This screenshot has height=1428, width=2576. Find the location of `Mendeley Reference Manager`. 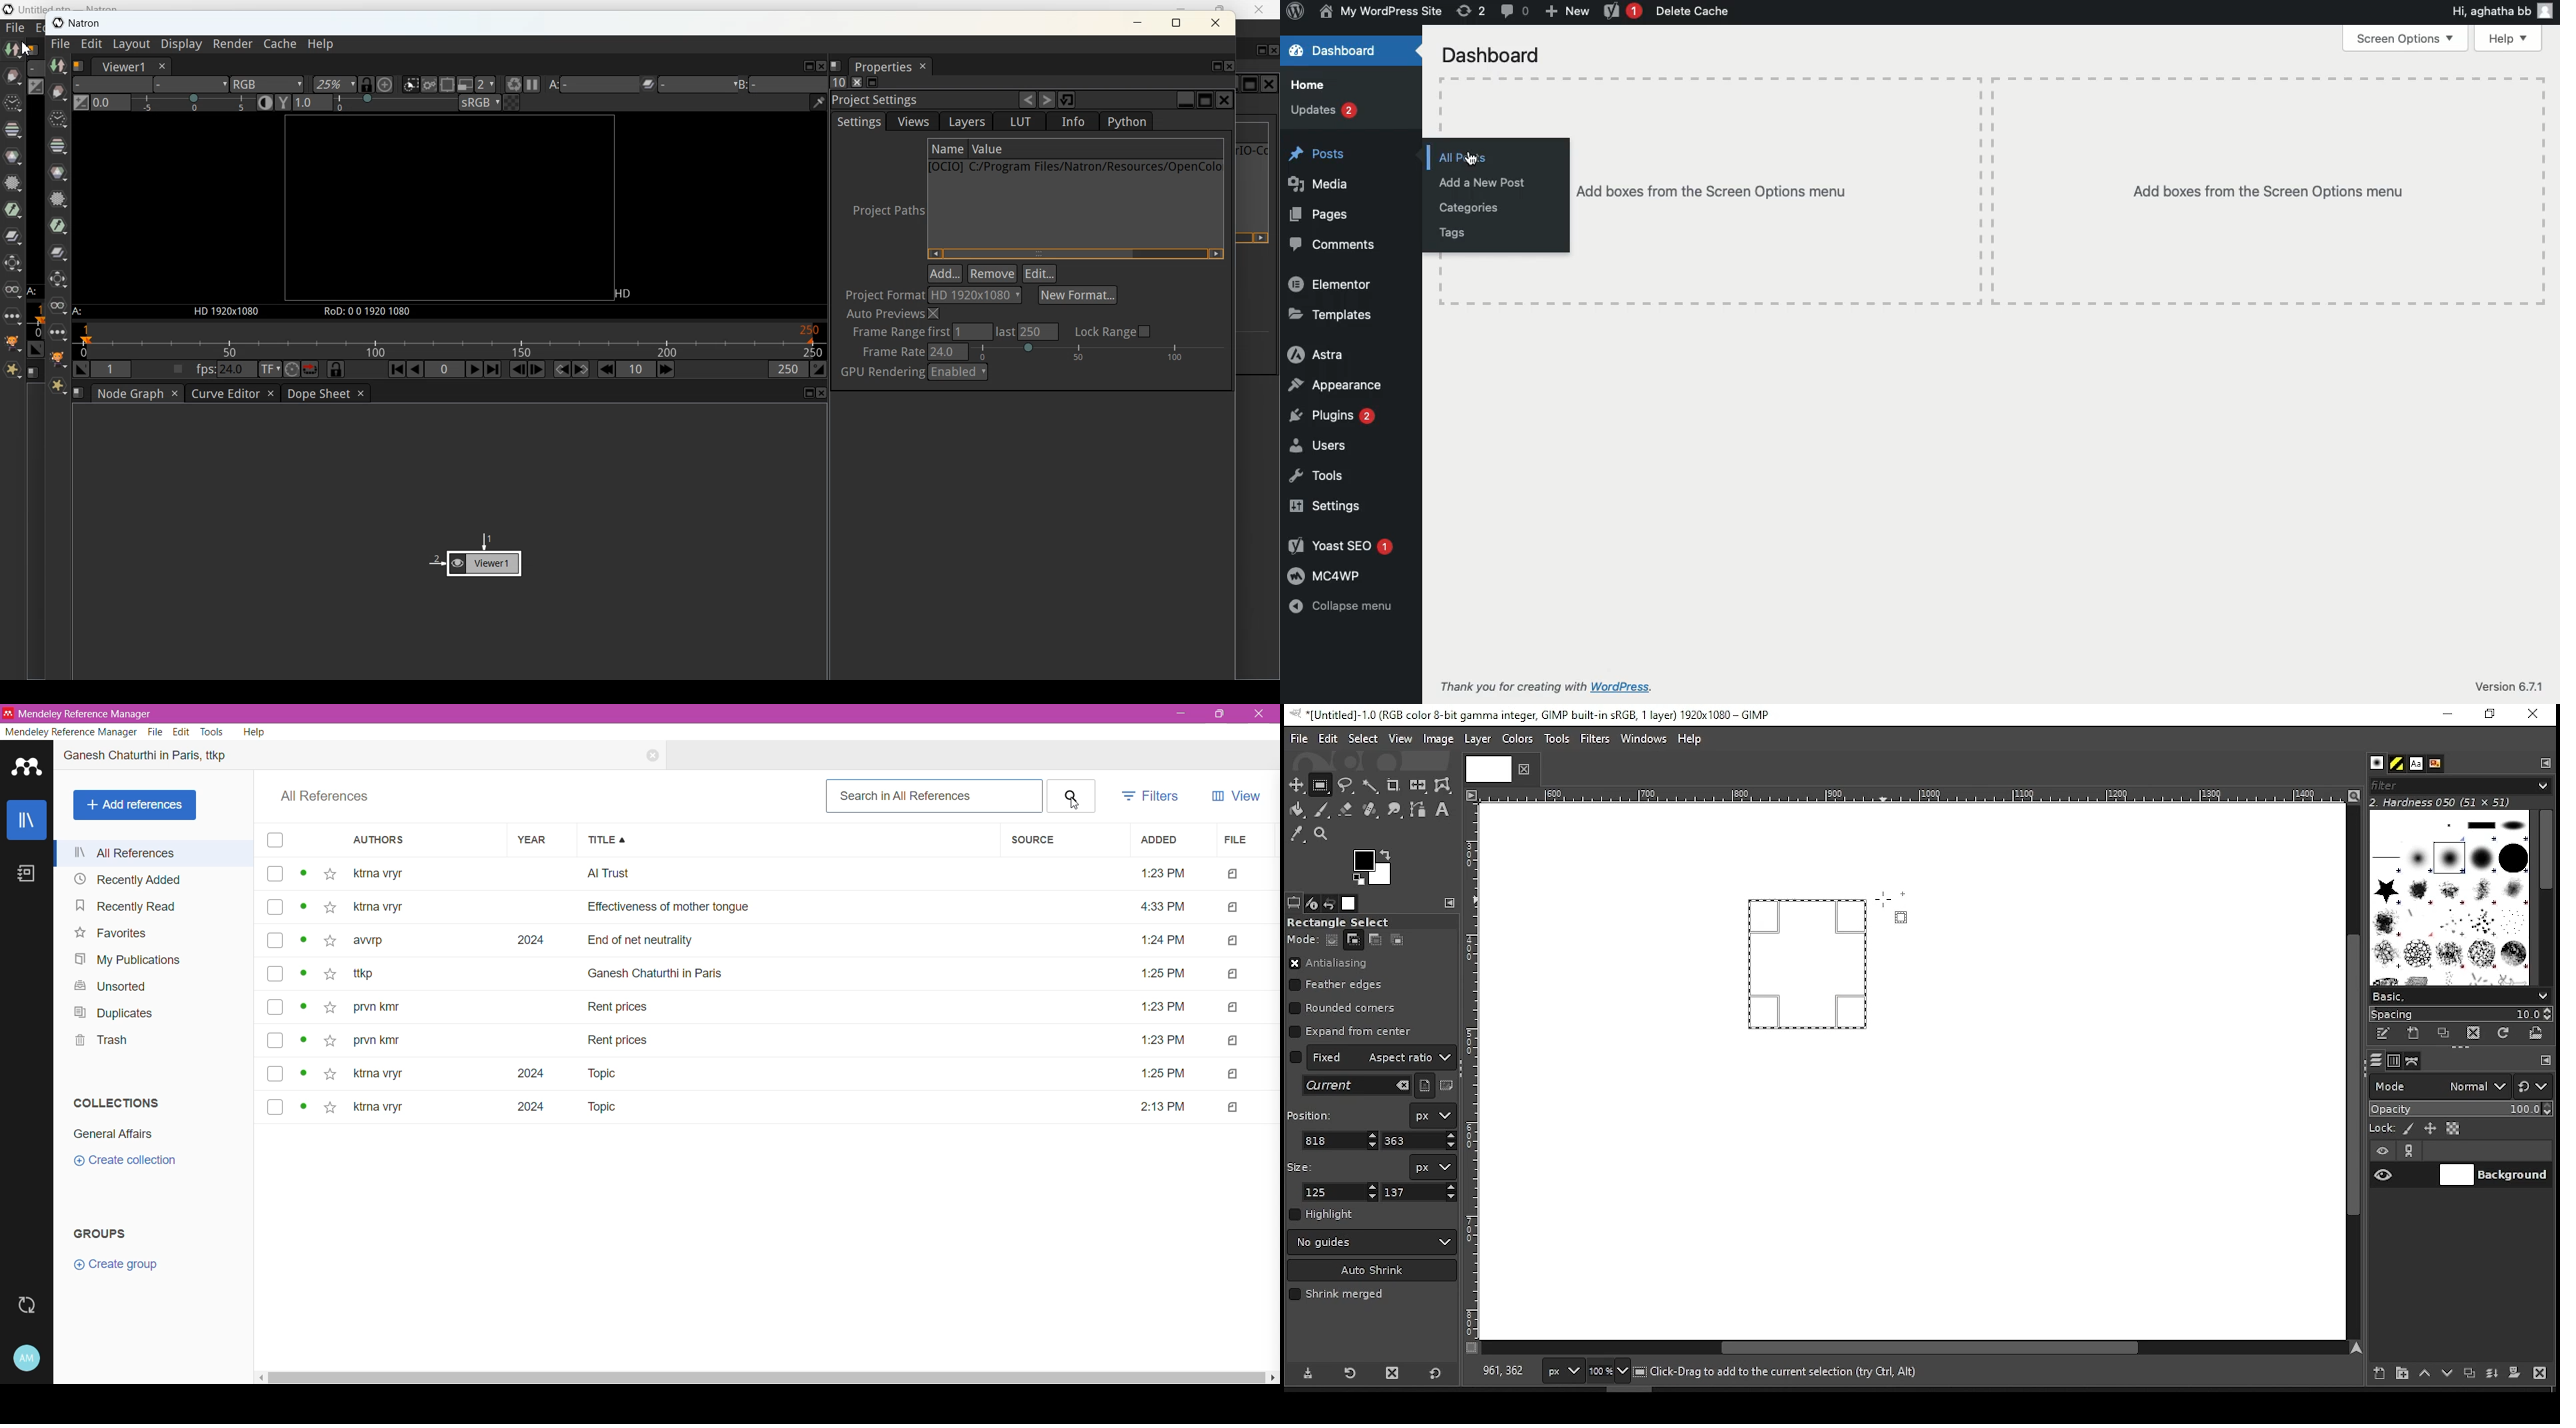

Mendeley Reference Manager is located at coordinates (71, 732).